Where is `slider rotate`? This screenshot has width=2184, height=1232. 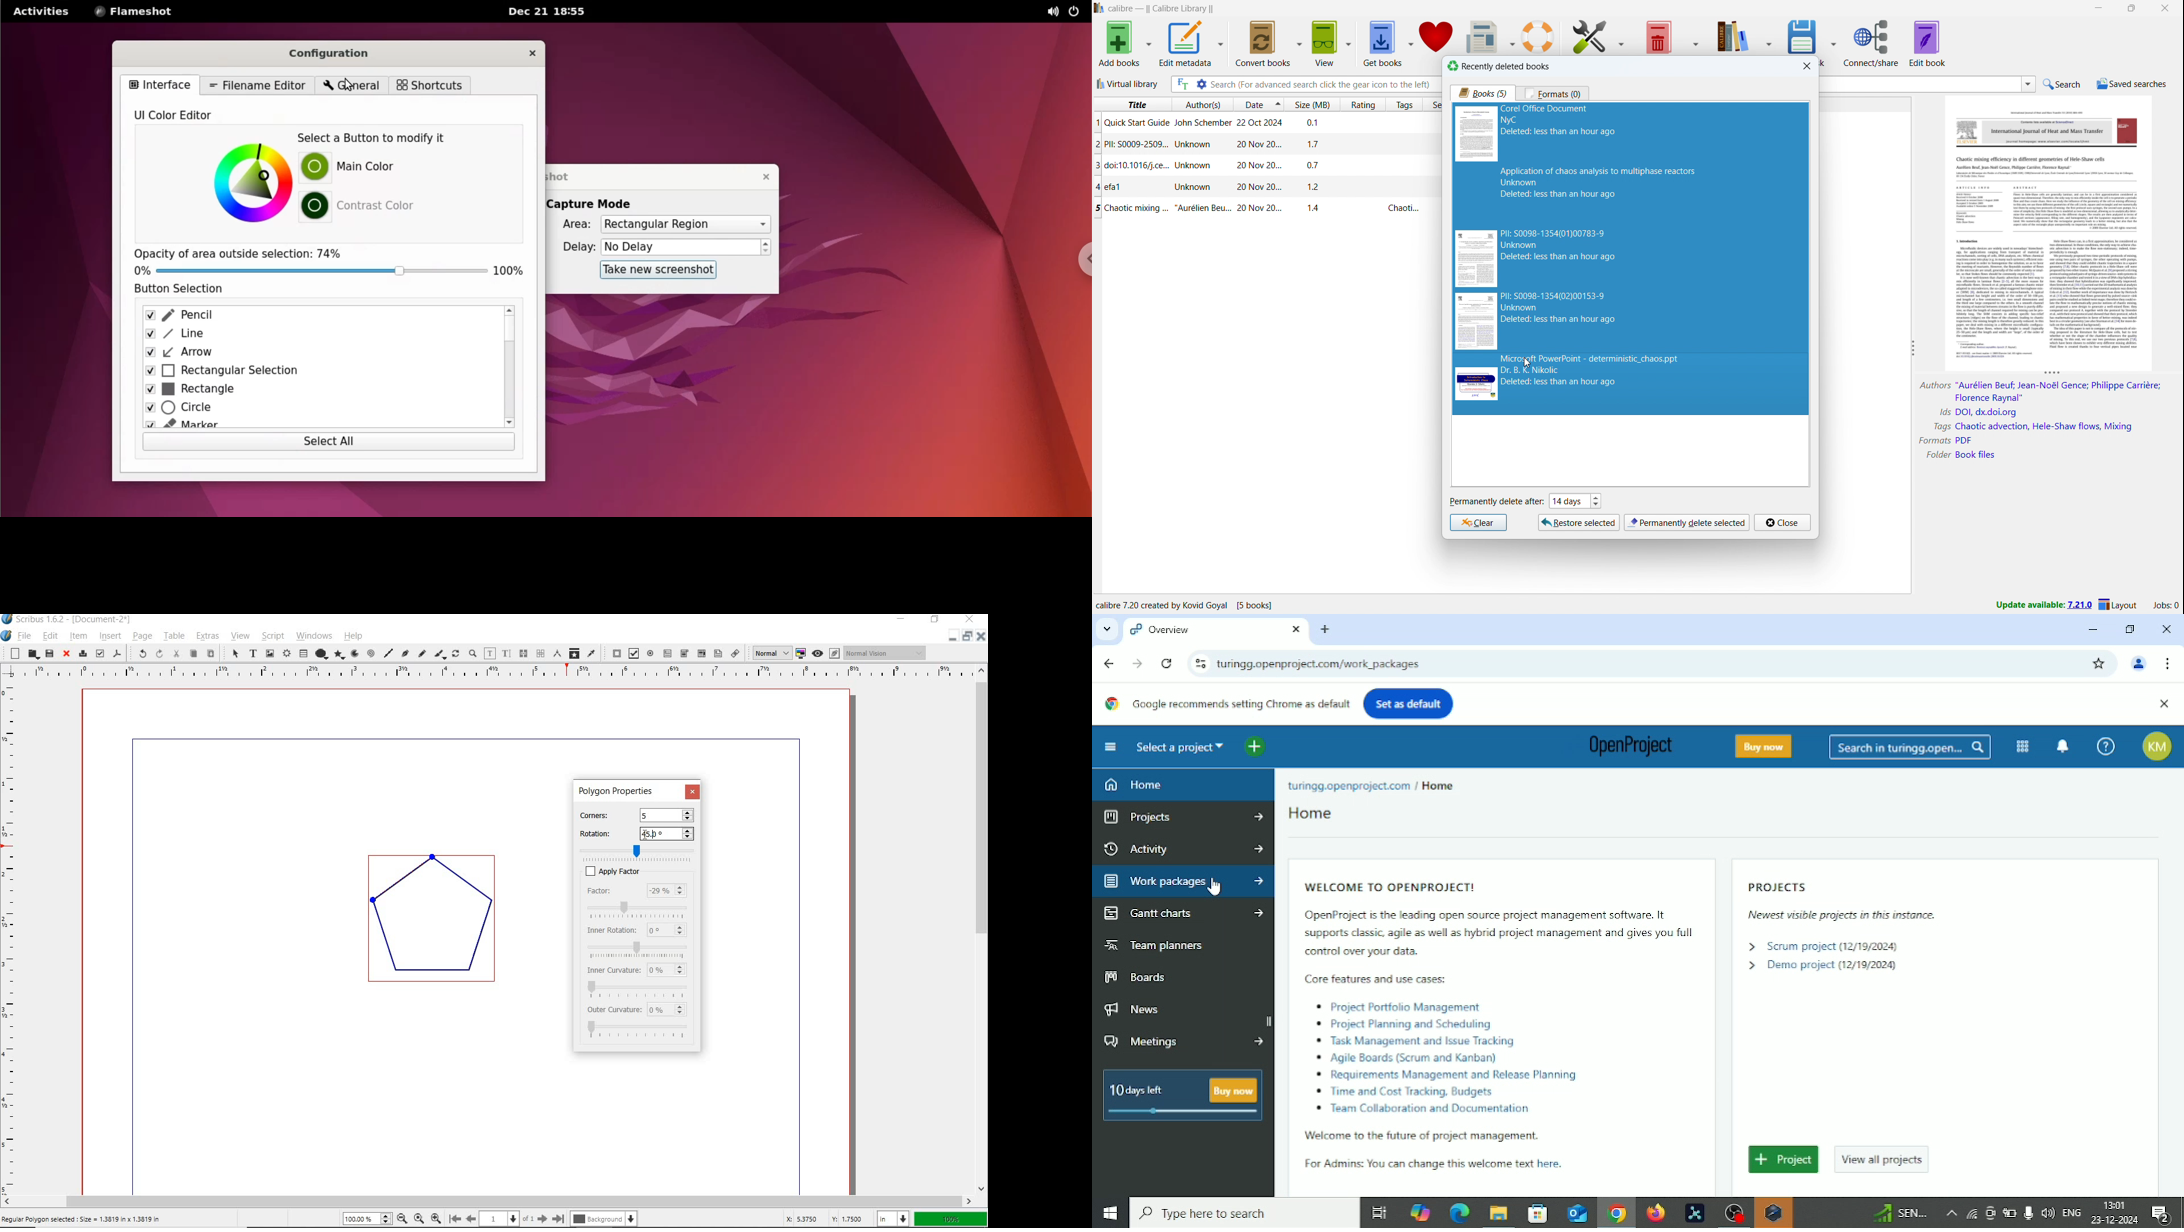 slider rotate is located at coordinates (642, 850).